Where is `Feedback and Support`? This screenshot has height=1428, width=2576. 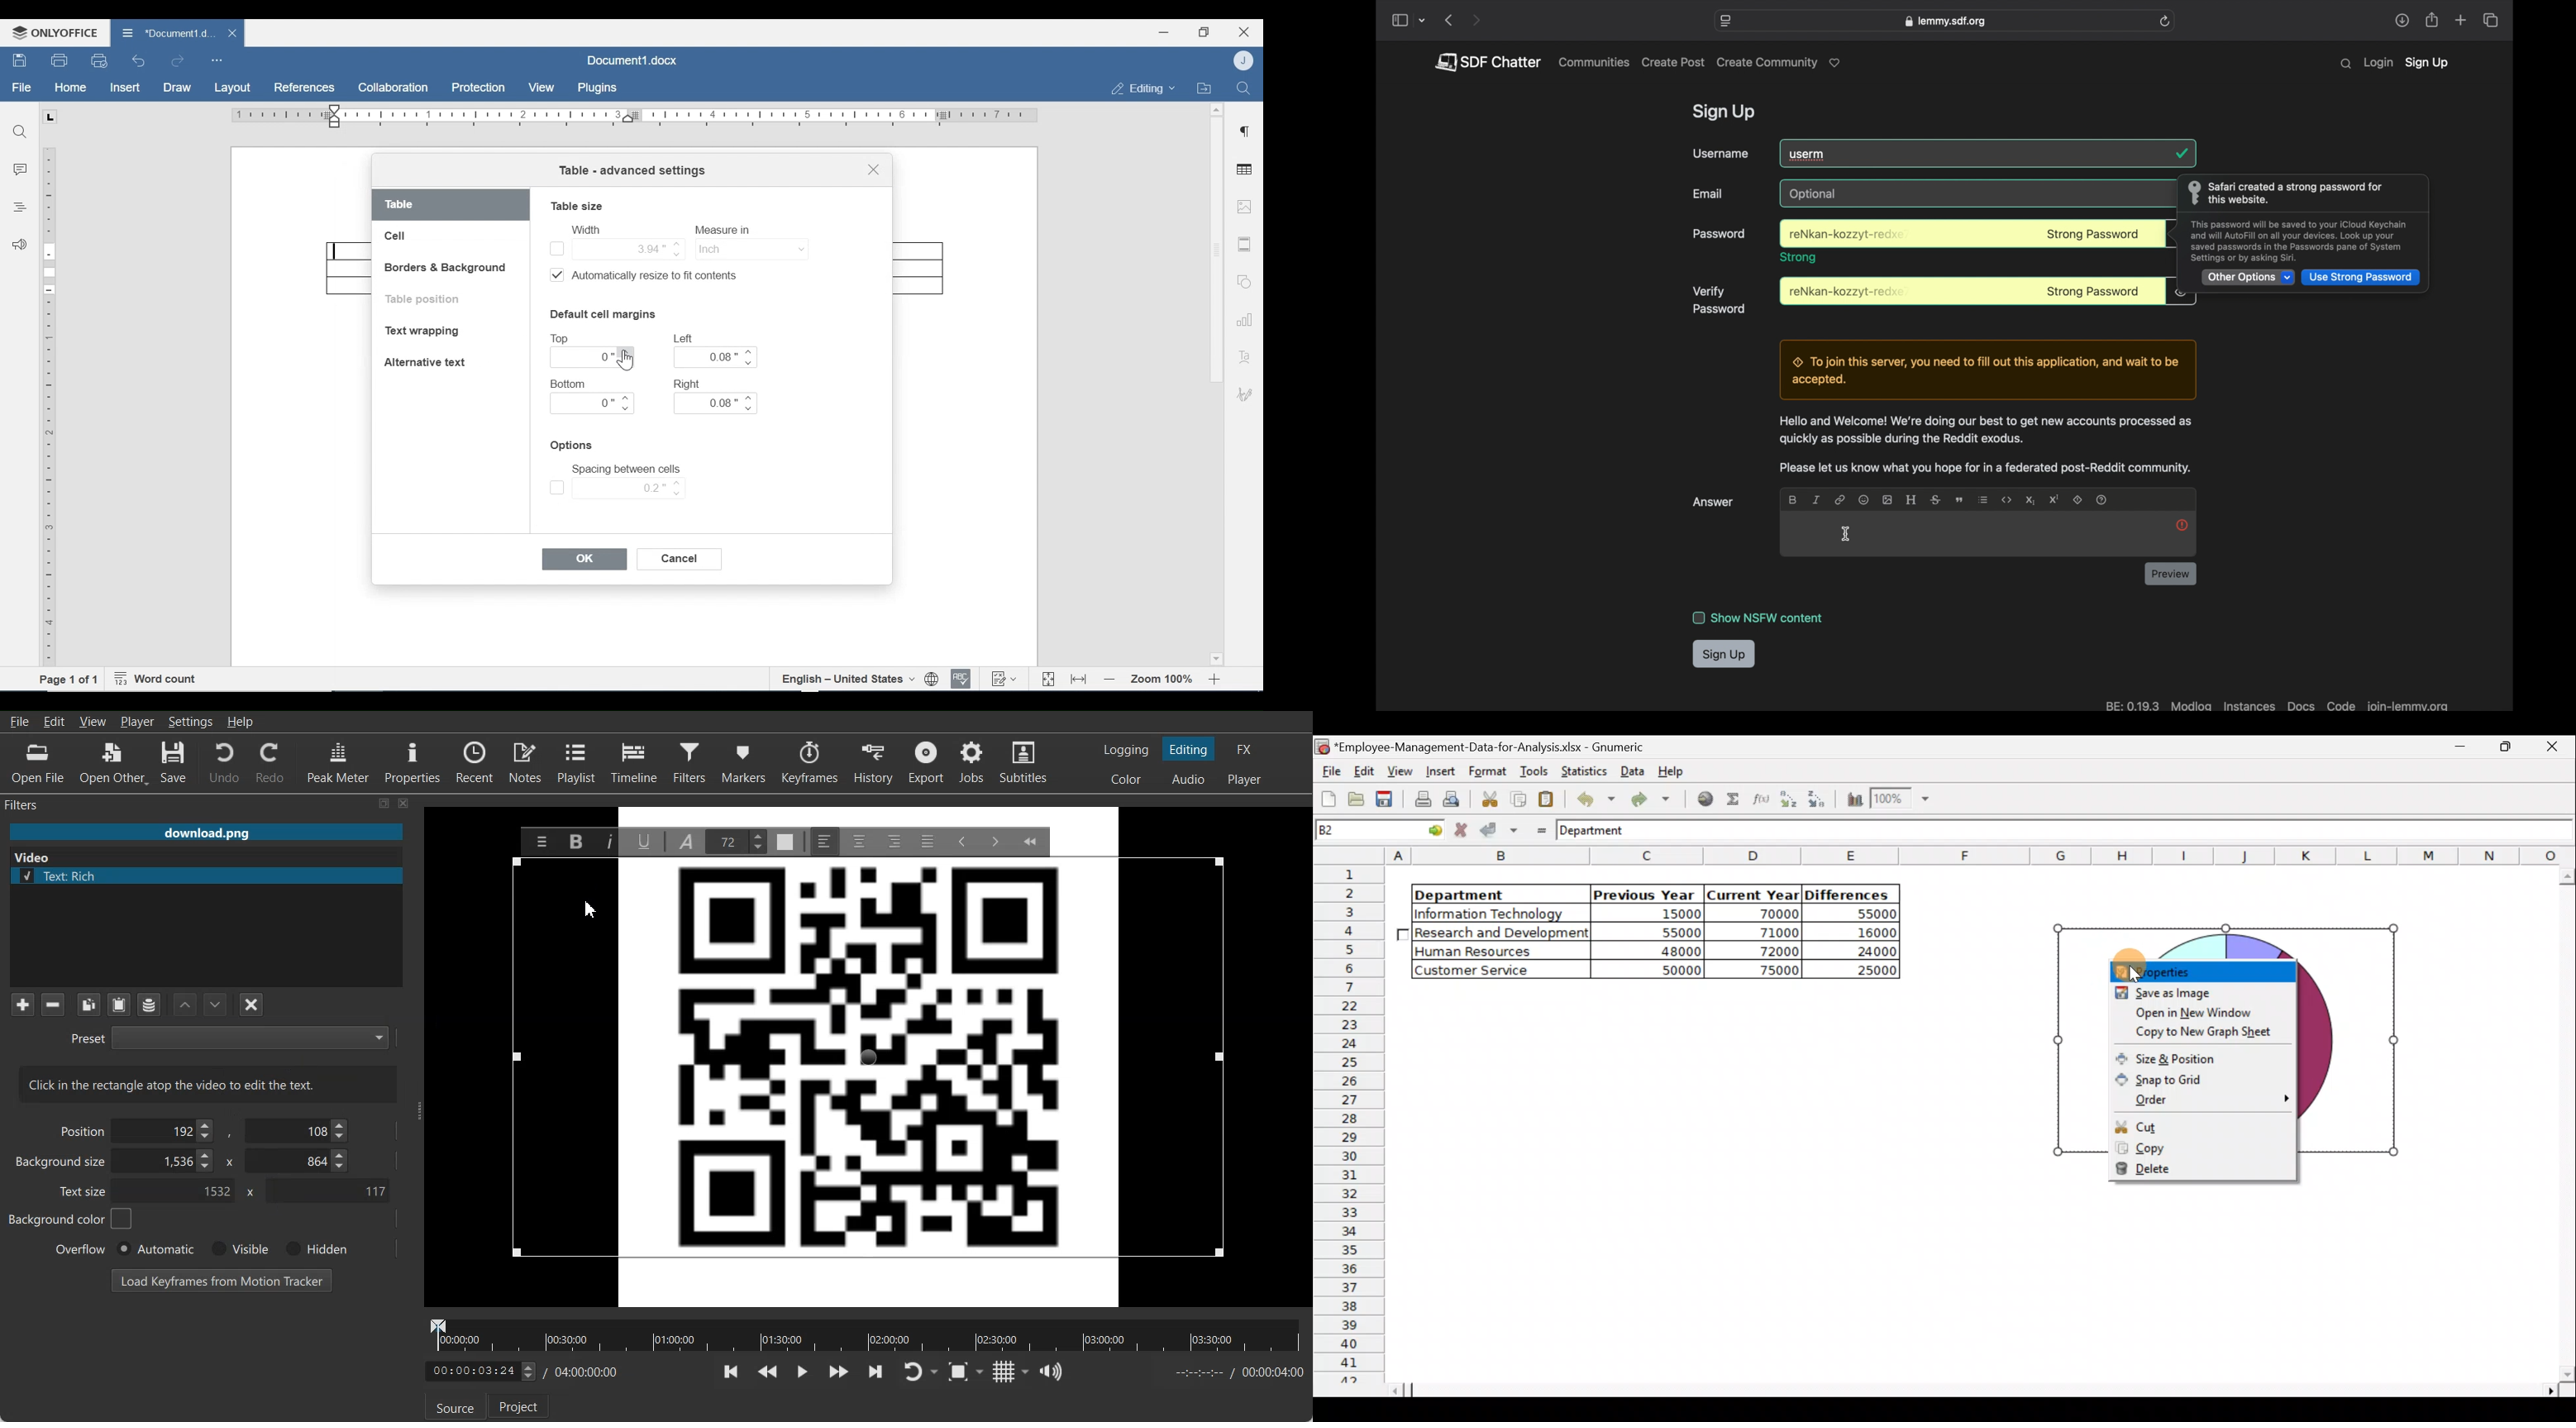 Feedback and Support is located at coordinates (19, 246).